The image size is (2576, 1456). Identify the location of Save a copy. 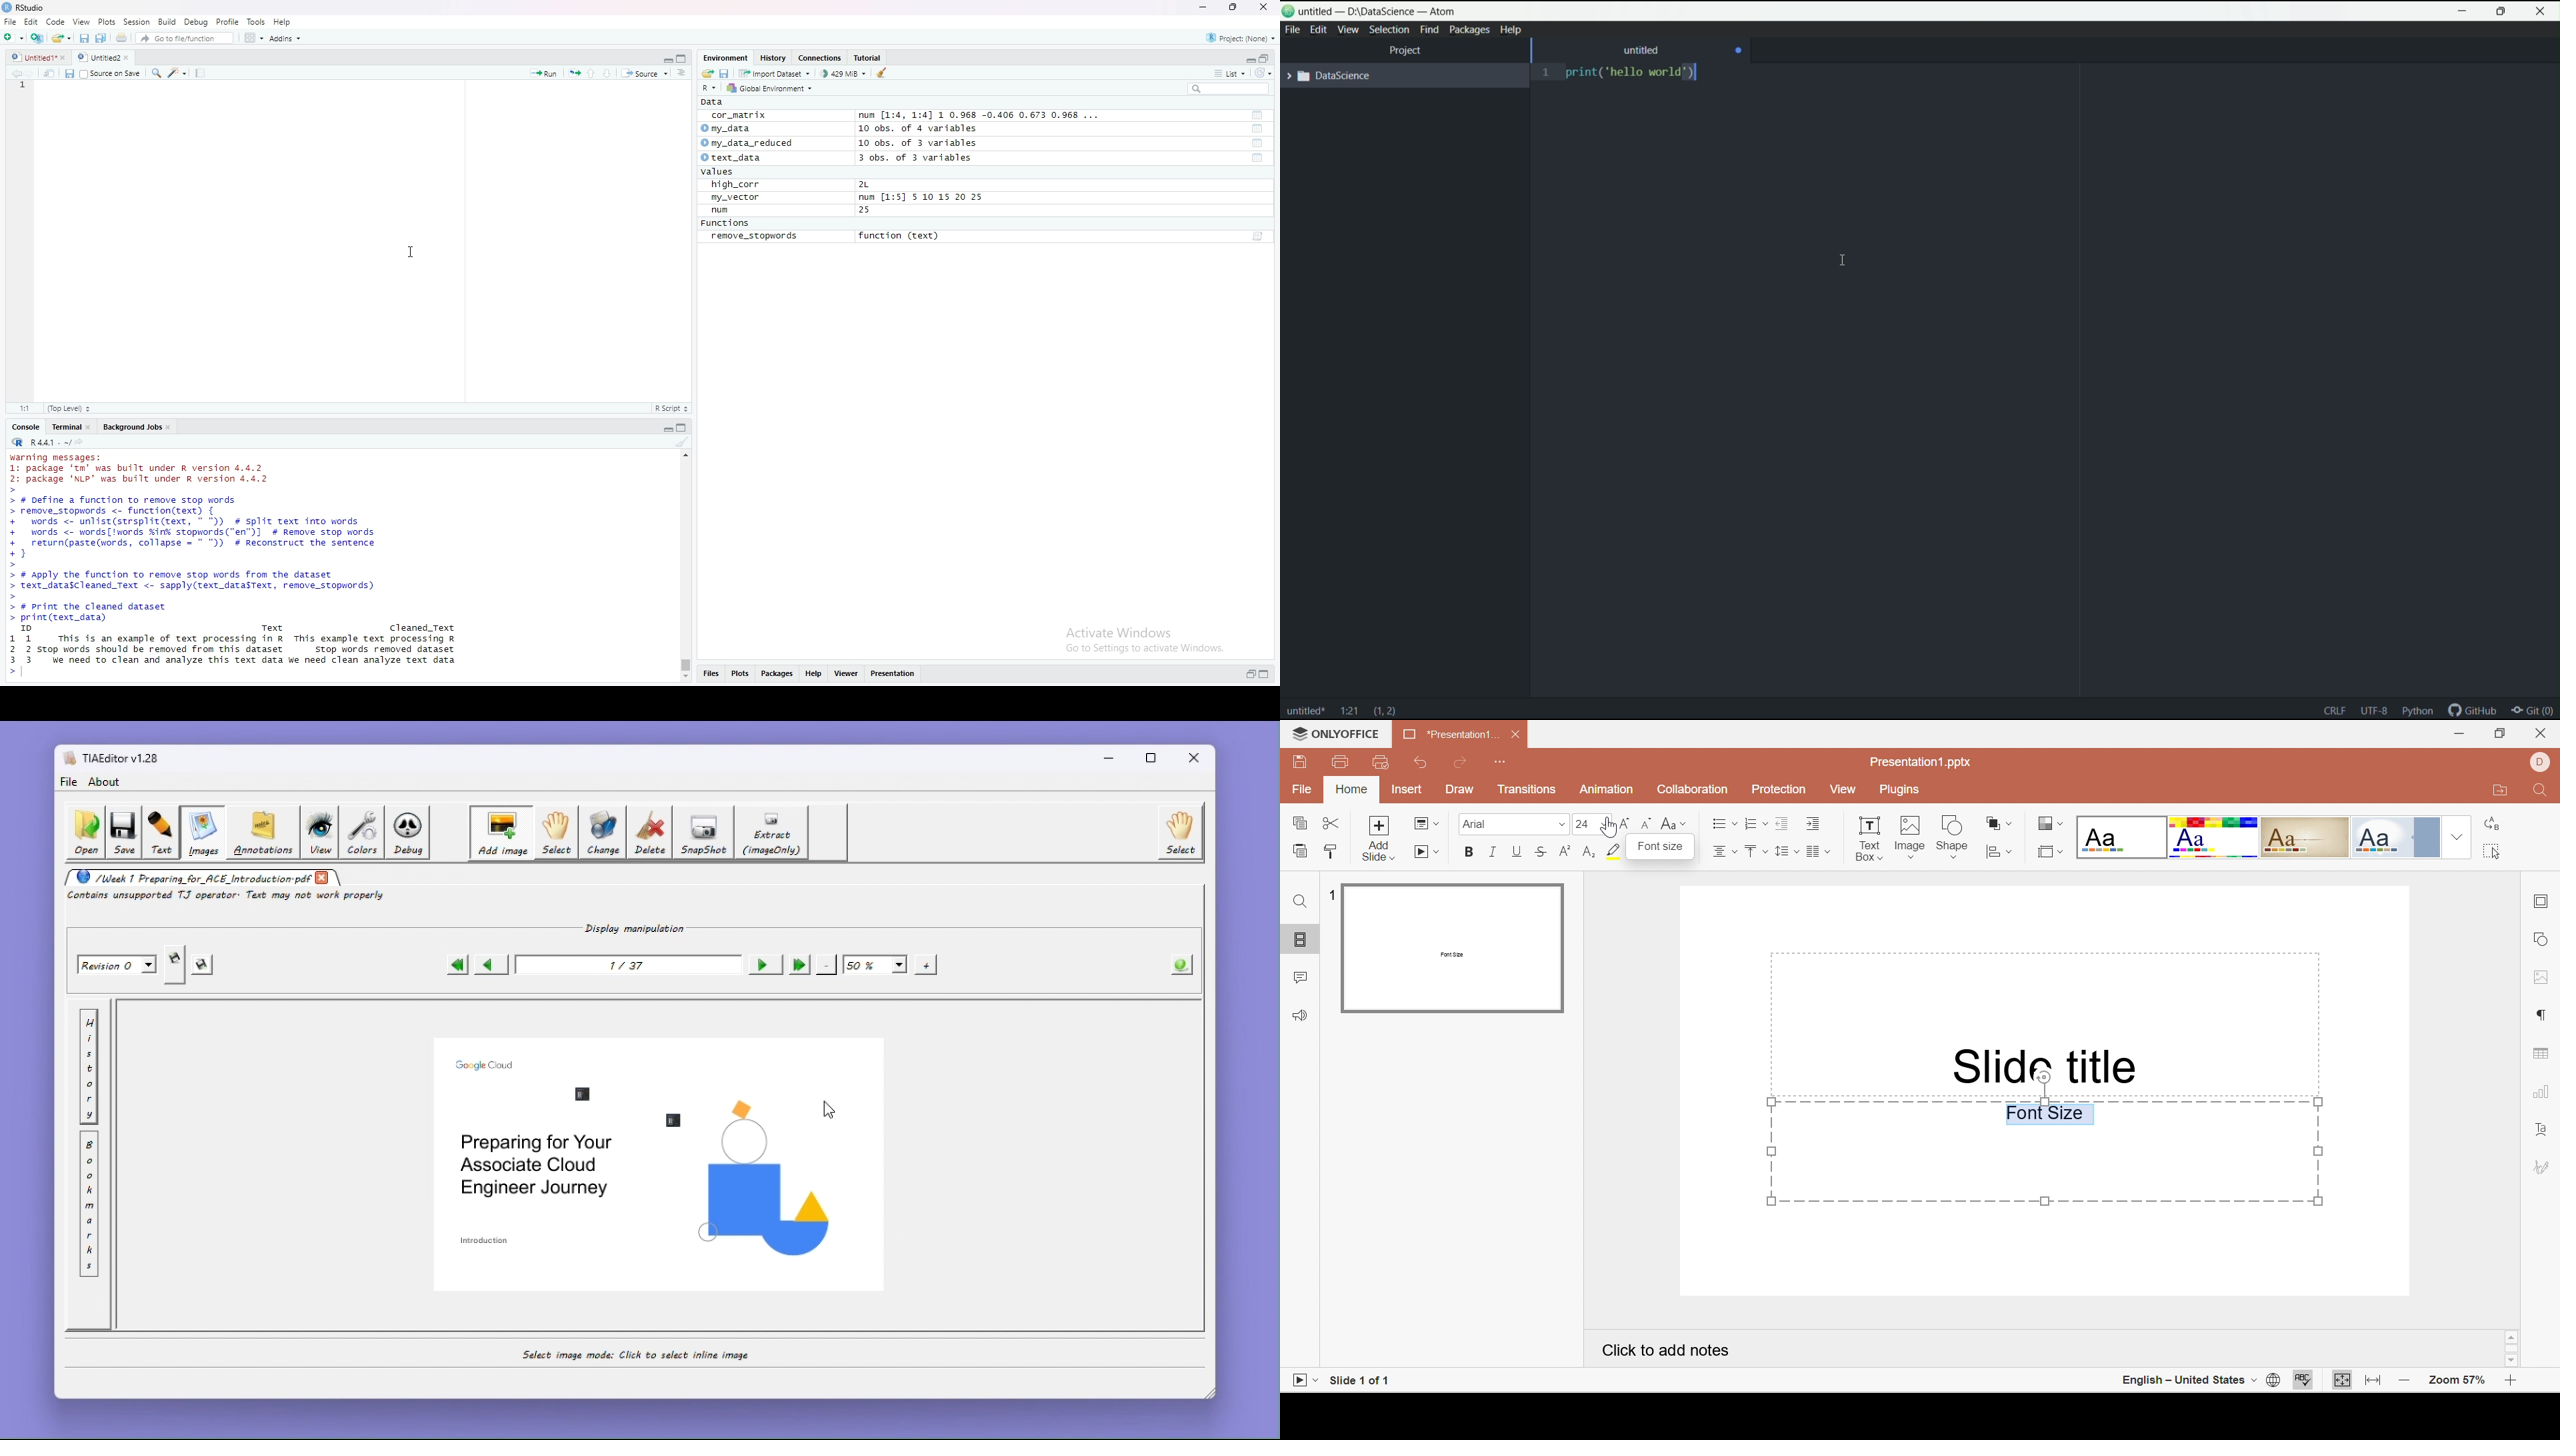
(175, 965).